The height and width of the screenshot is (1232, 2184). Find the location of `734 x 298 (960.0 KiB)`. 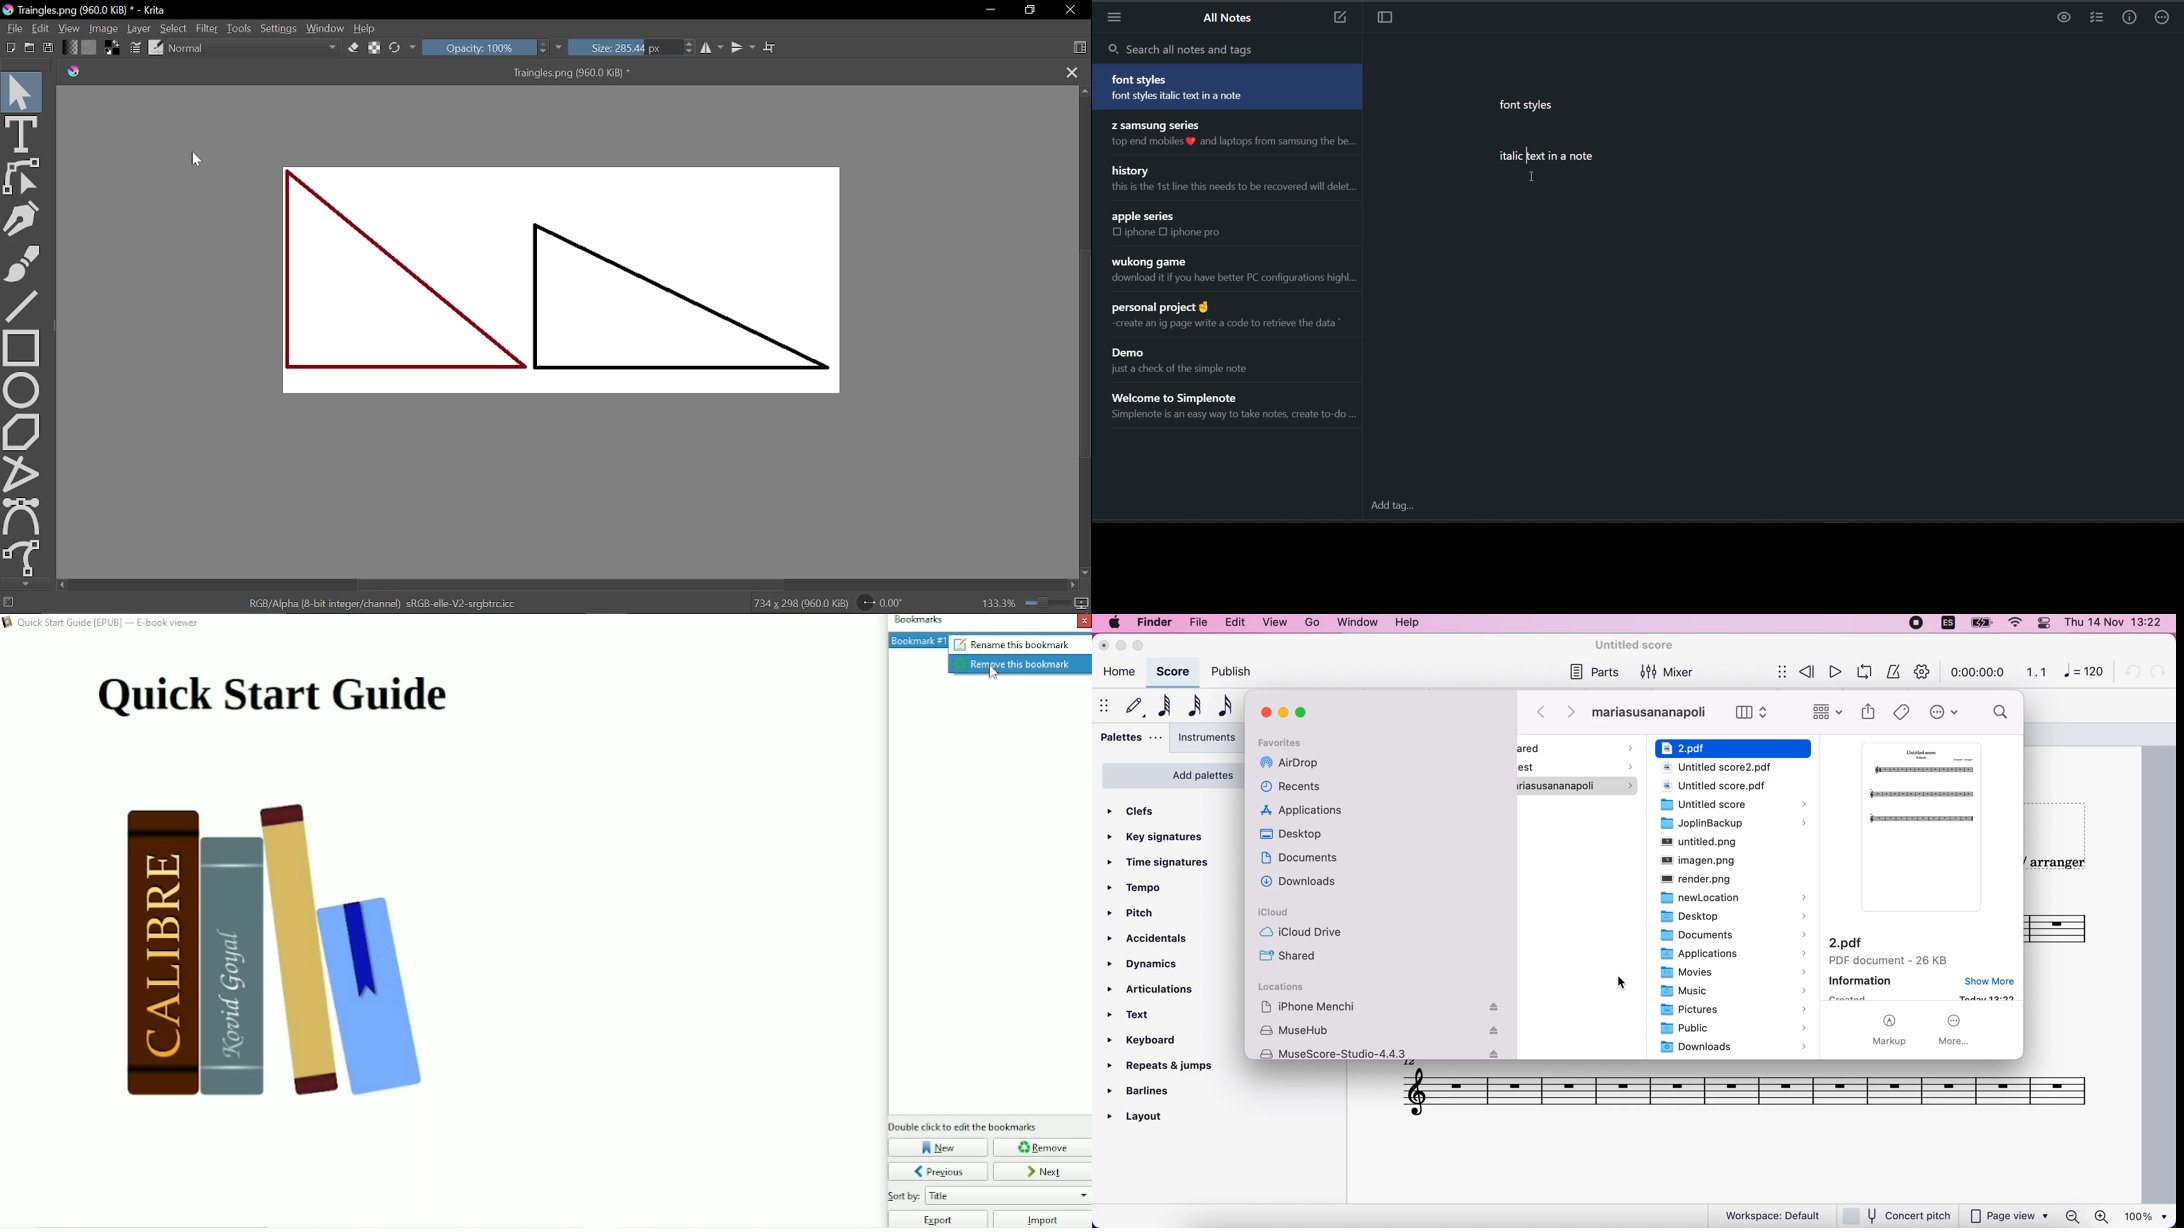

734 x 298 (960.0 KiB) is located at coordinates (797, 604).